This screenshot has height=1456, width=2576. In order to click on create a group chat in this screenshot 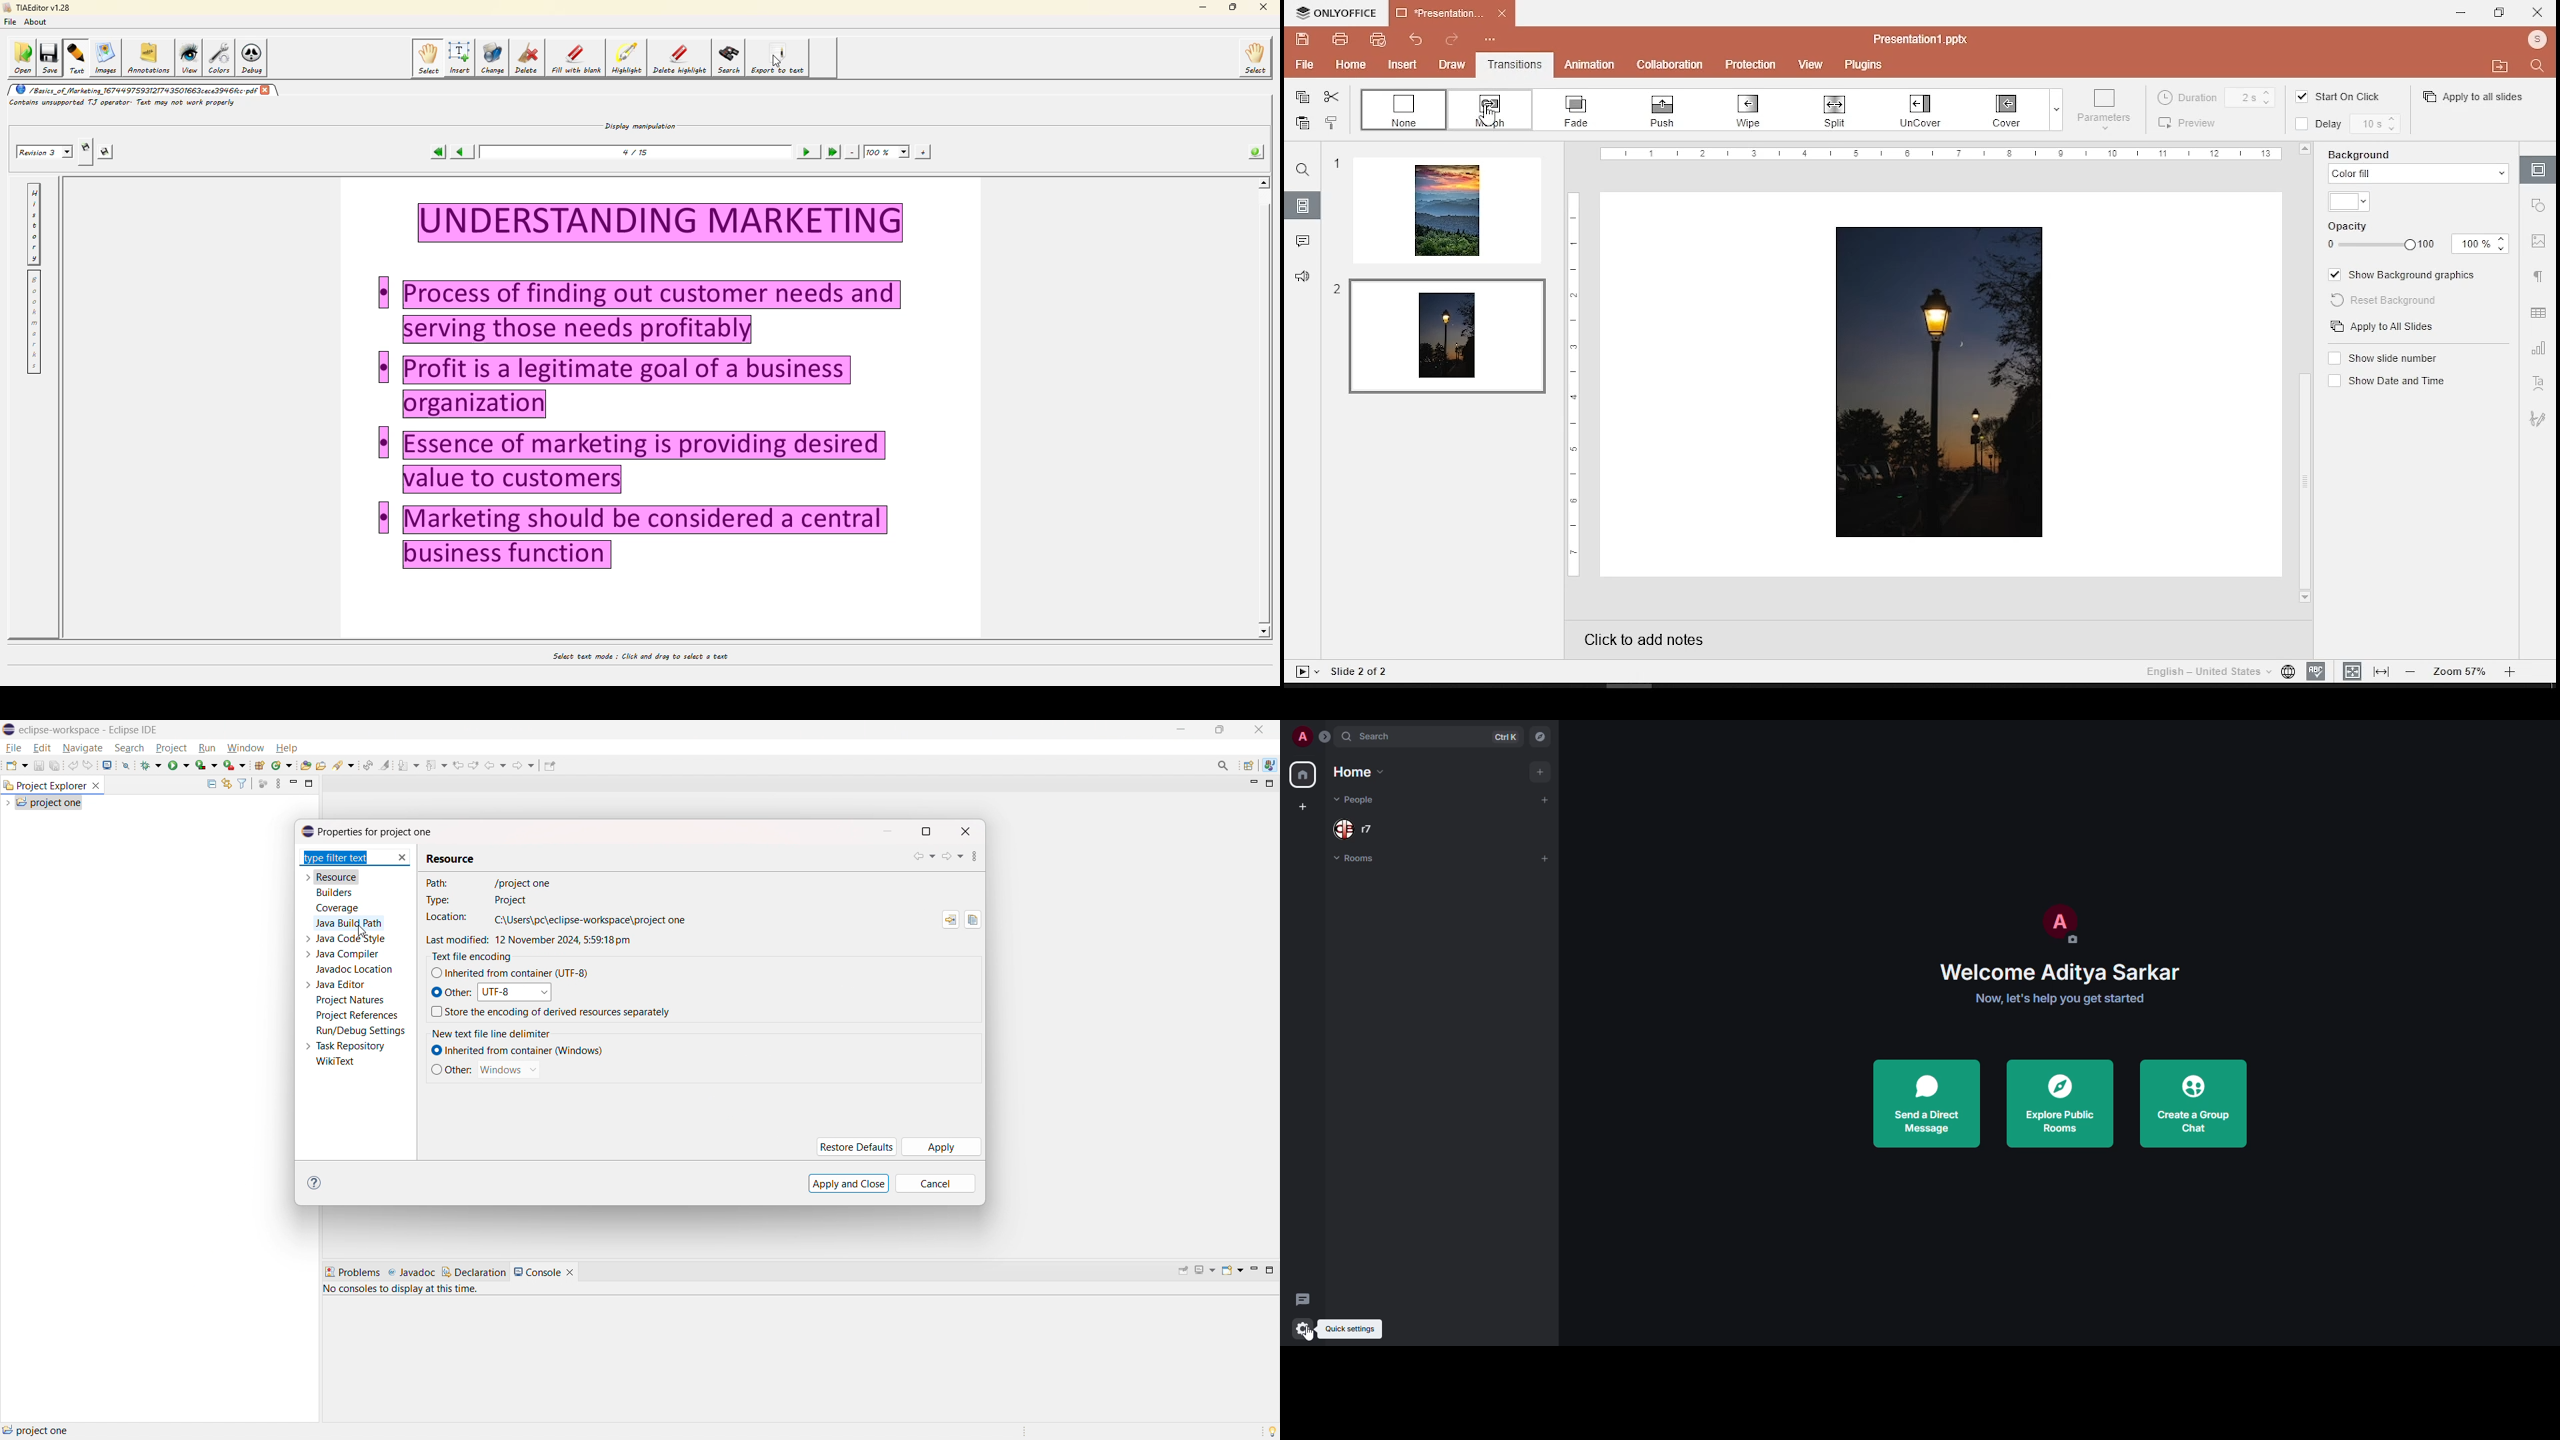, I will do `click(2194, 1103)`.